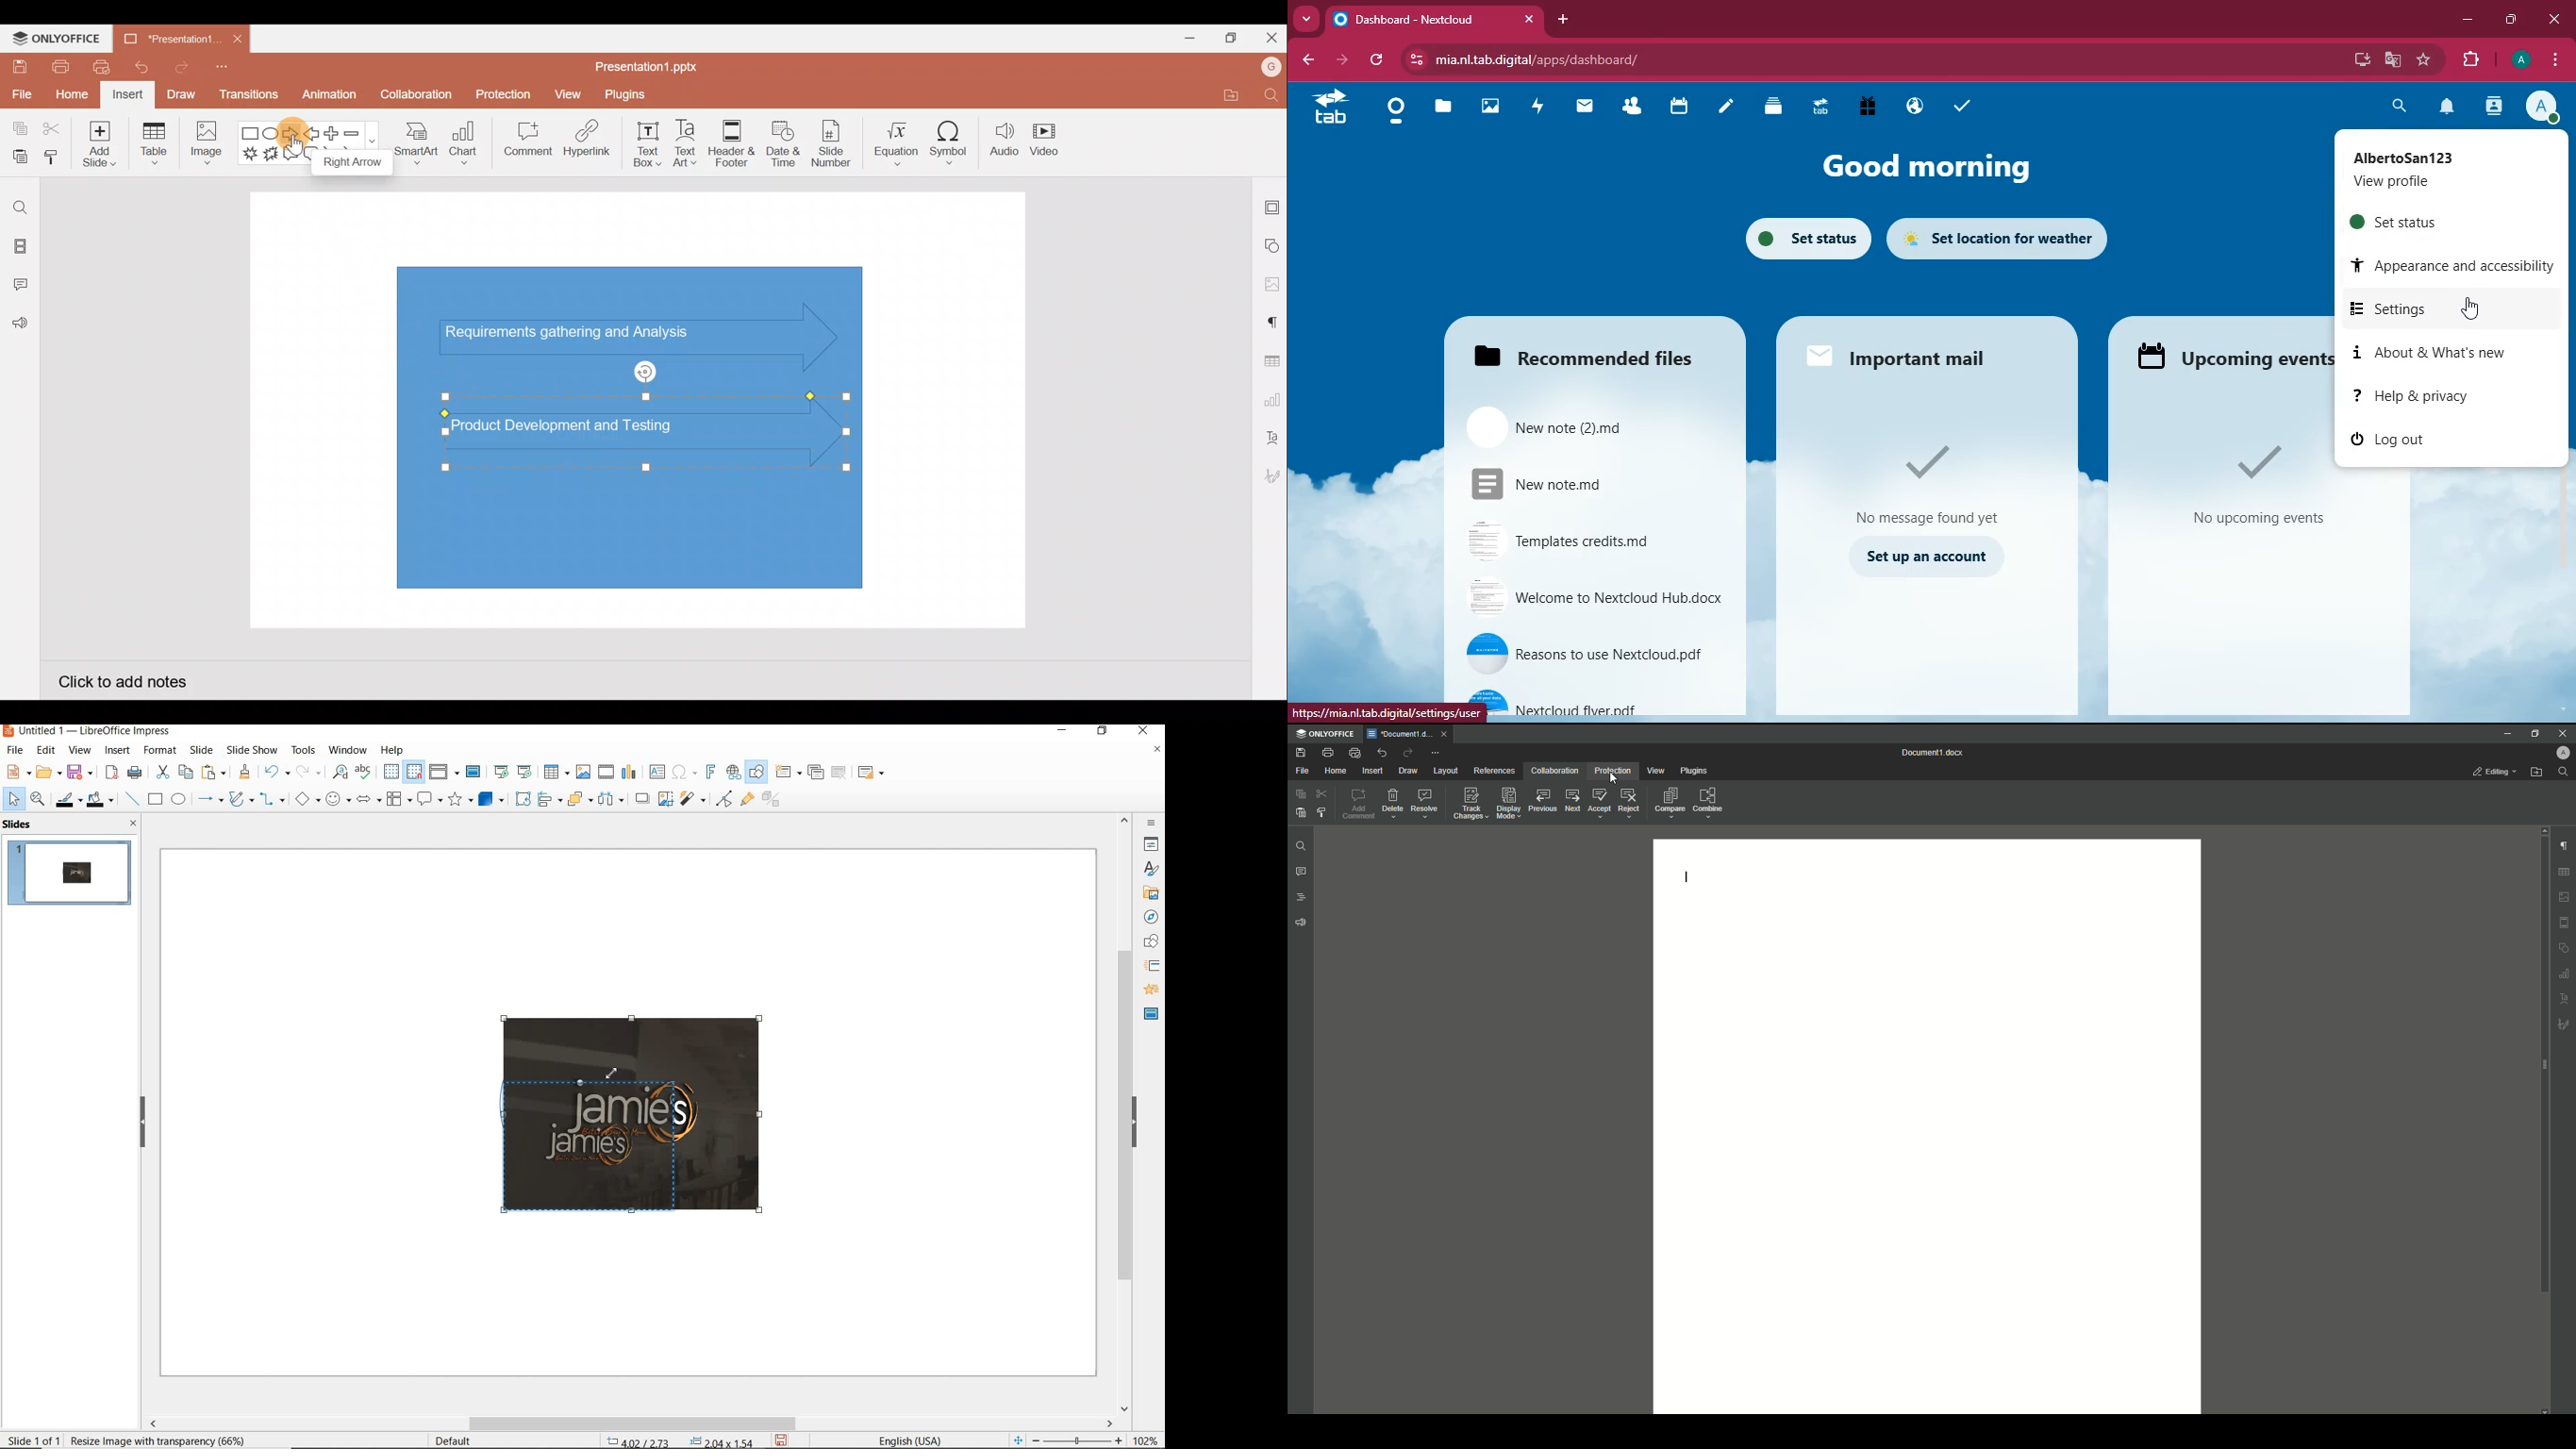 Image resolution: width=2576 pixels, height=1456 pixels. What do you see at coordinates (1371, 770) in the screenshot?
I see `Insert` at bounding box center [1371, 770].